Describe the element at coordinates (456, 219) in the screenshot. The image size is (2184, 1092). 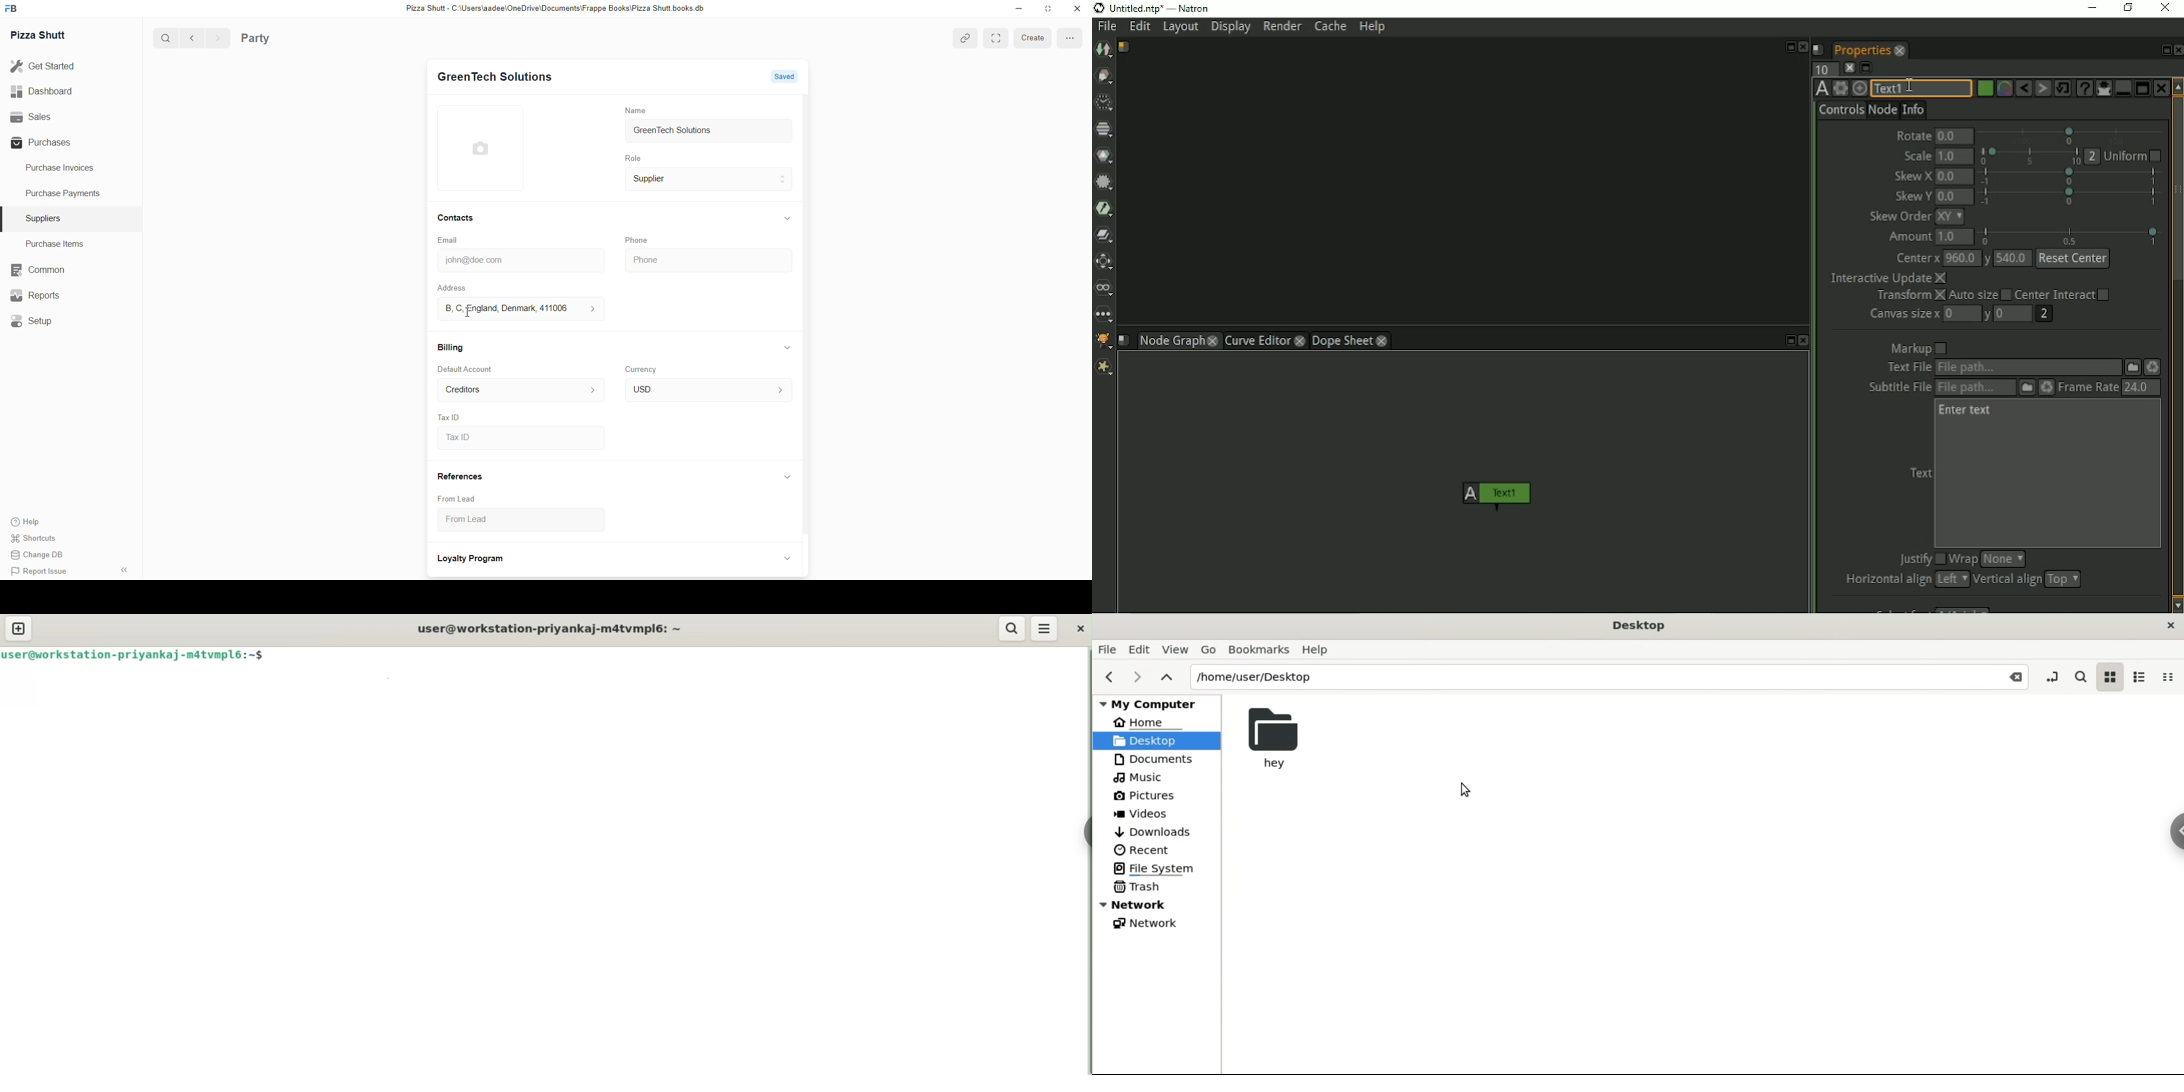
I see `Contacts` at that location.